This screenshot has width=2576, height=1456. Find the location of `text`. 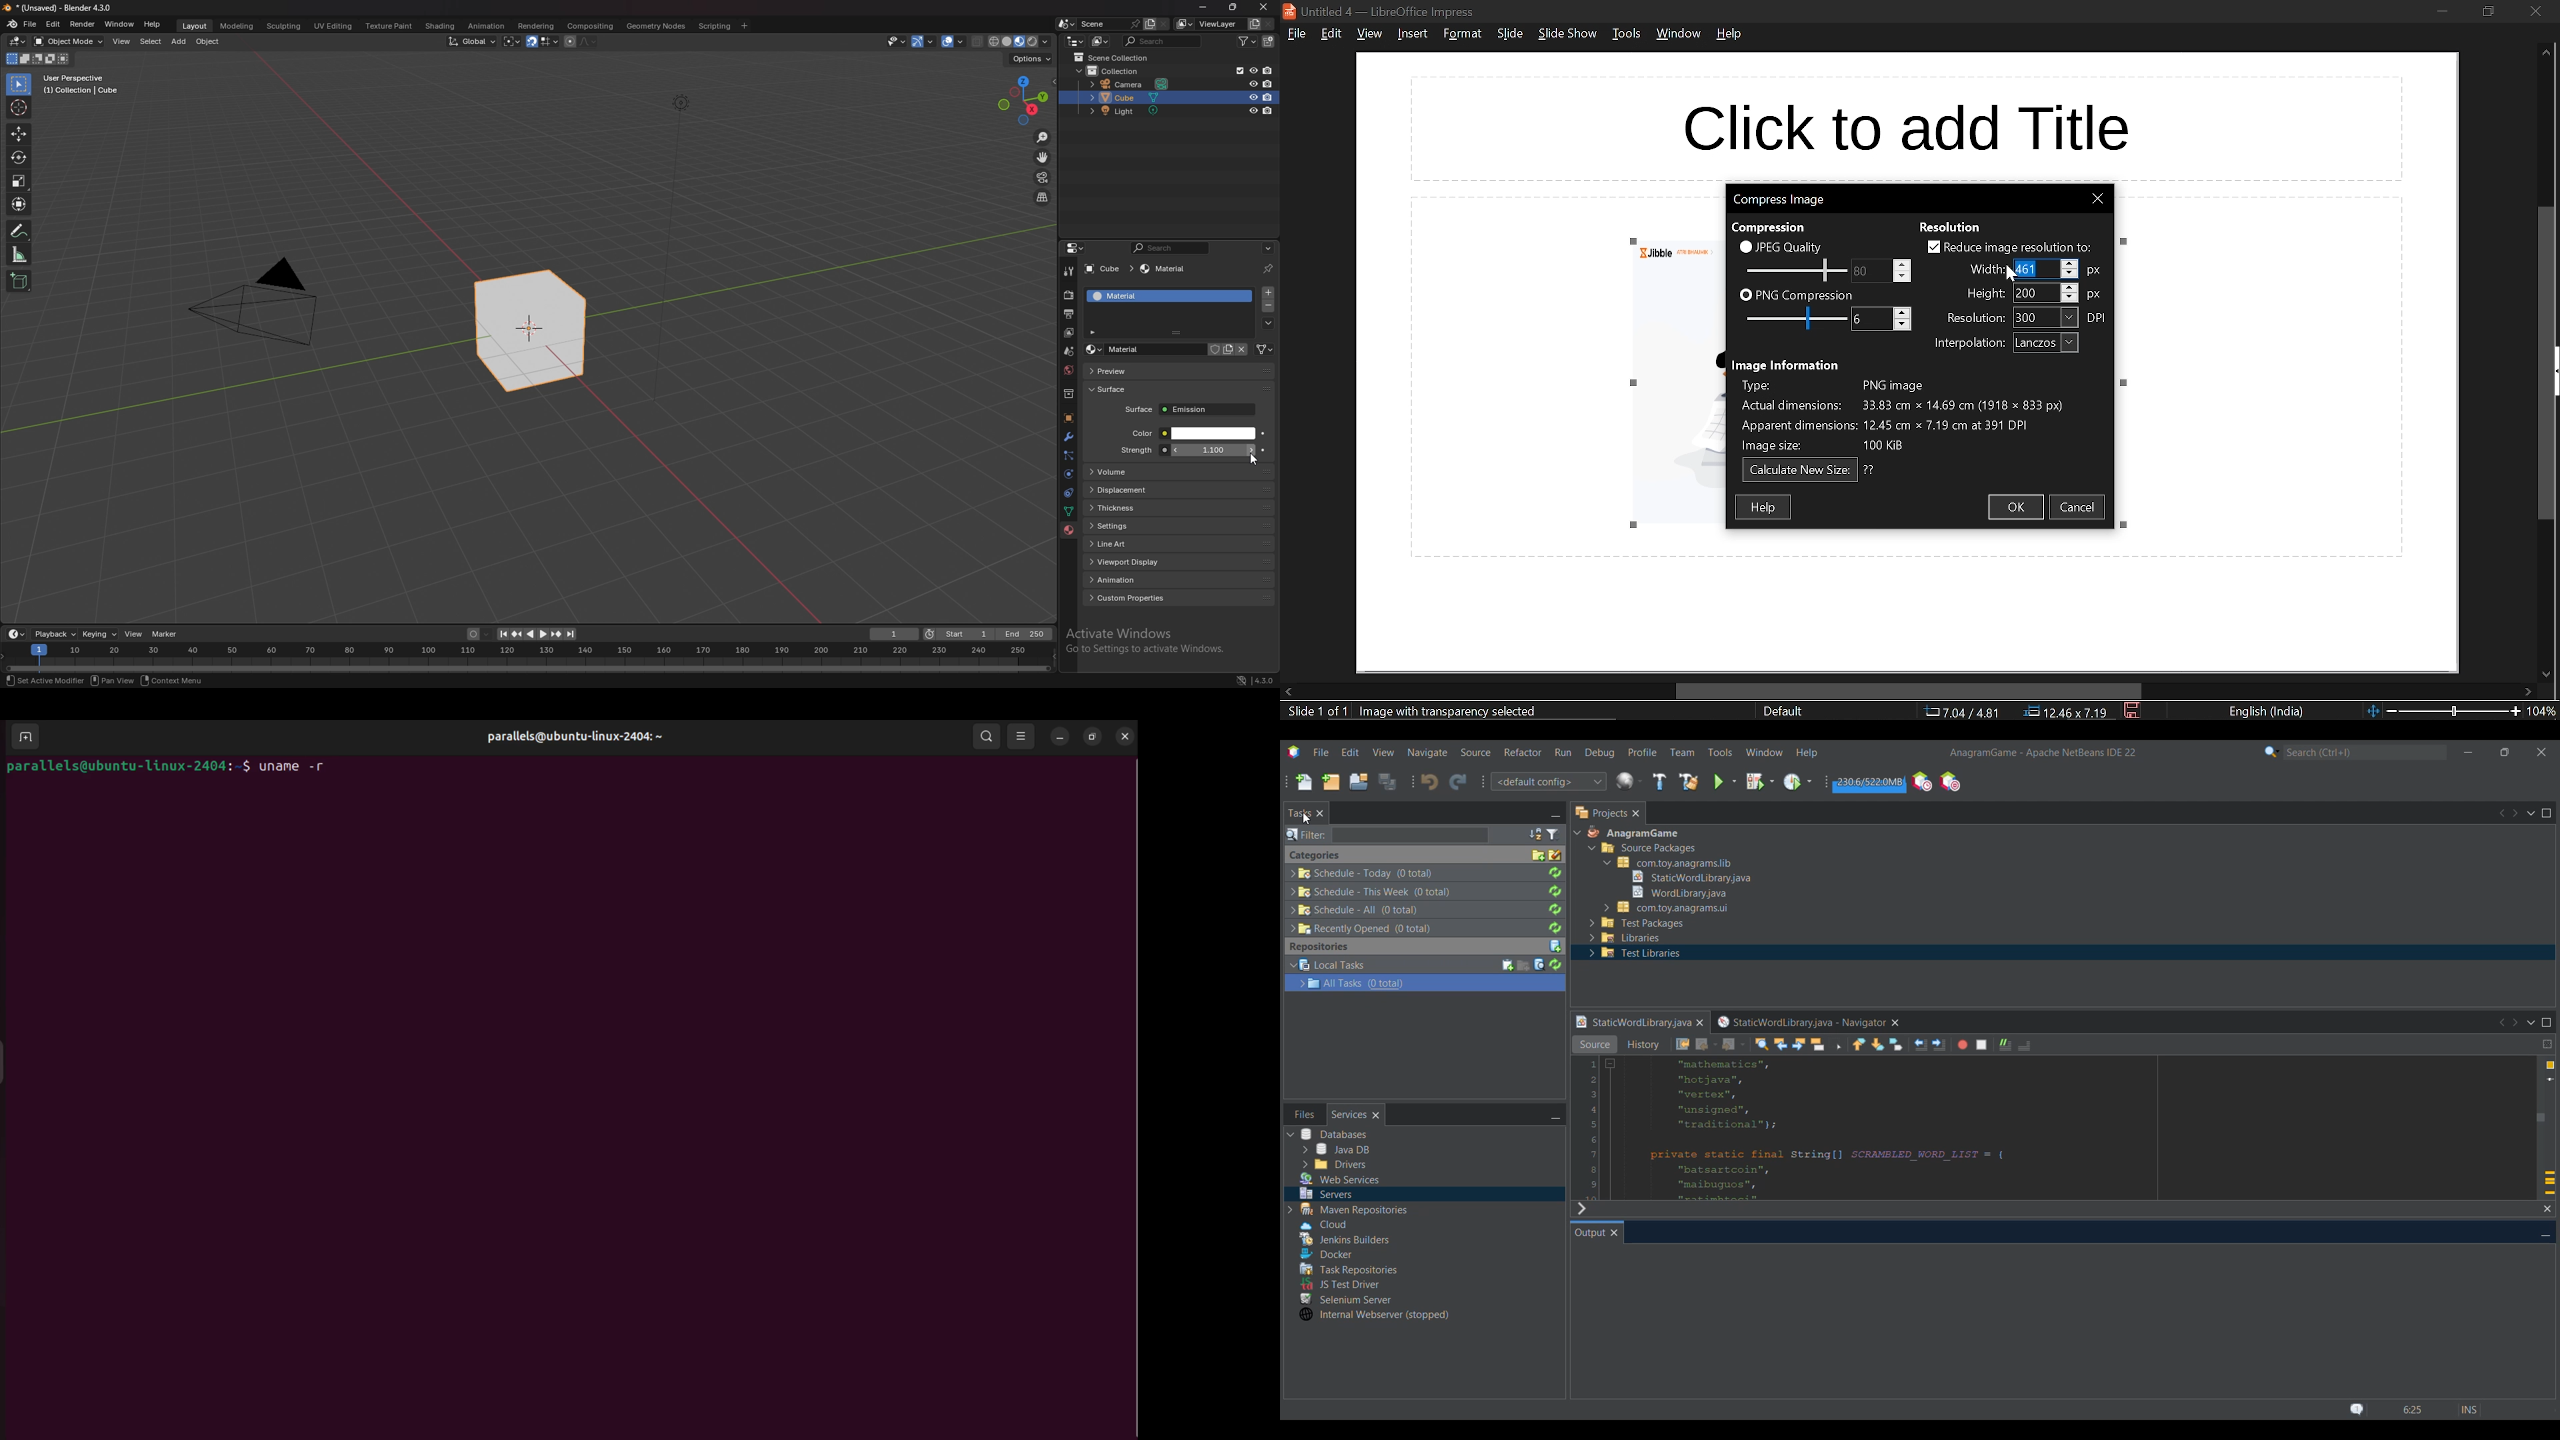

text is located at coordinates (1969, 344).